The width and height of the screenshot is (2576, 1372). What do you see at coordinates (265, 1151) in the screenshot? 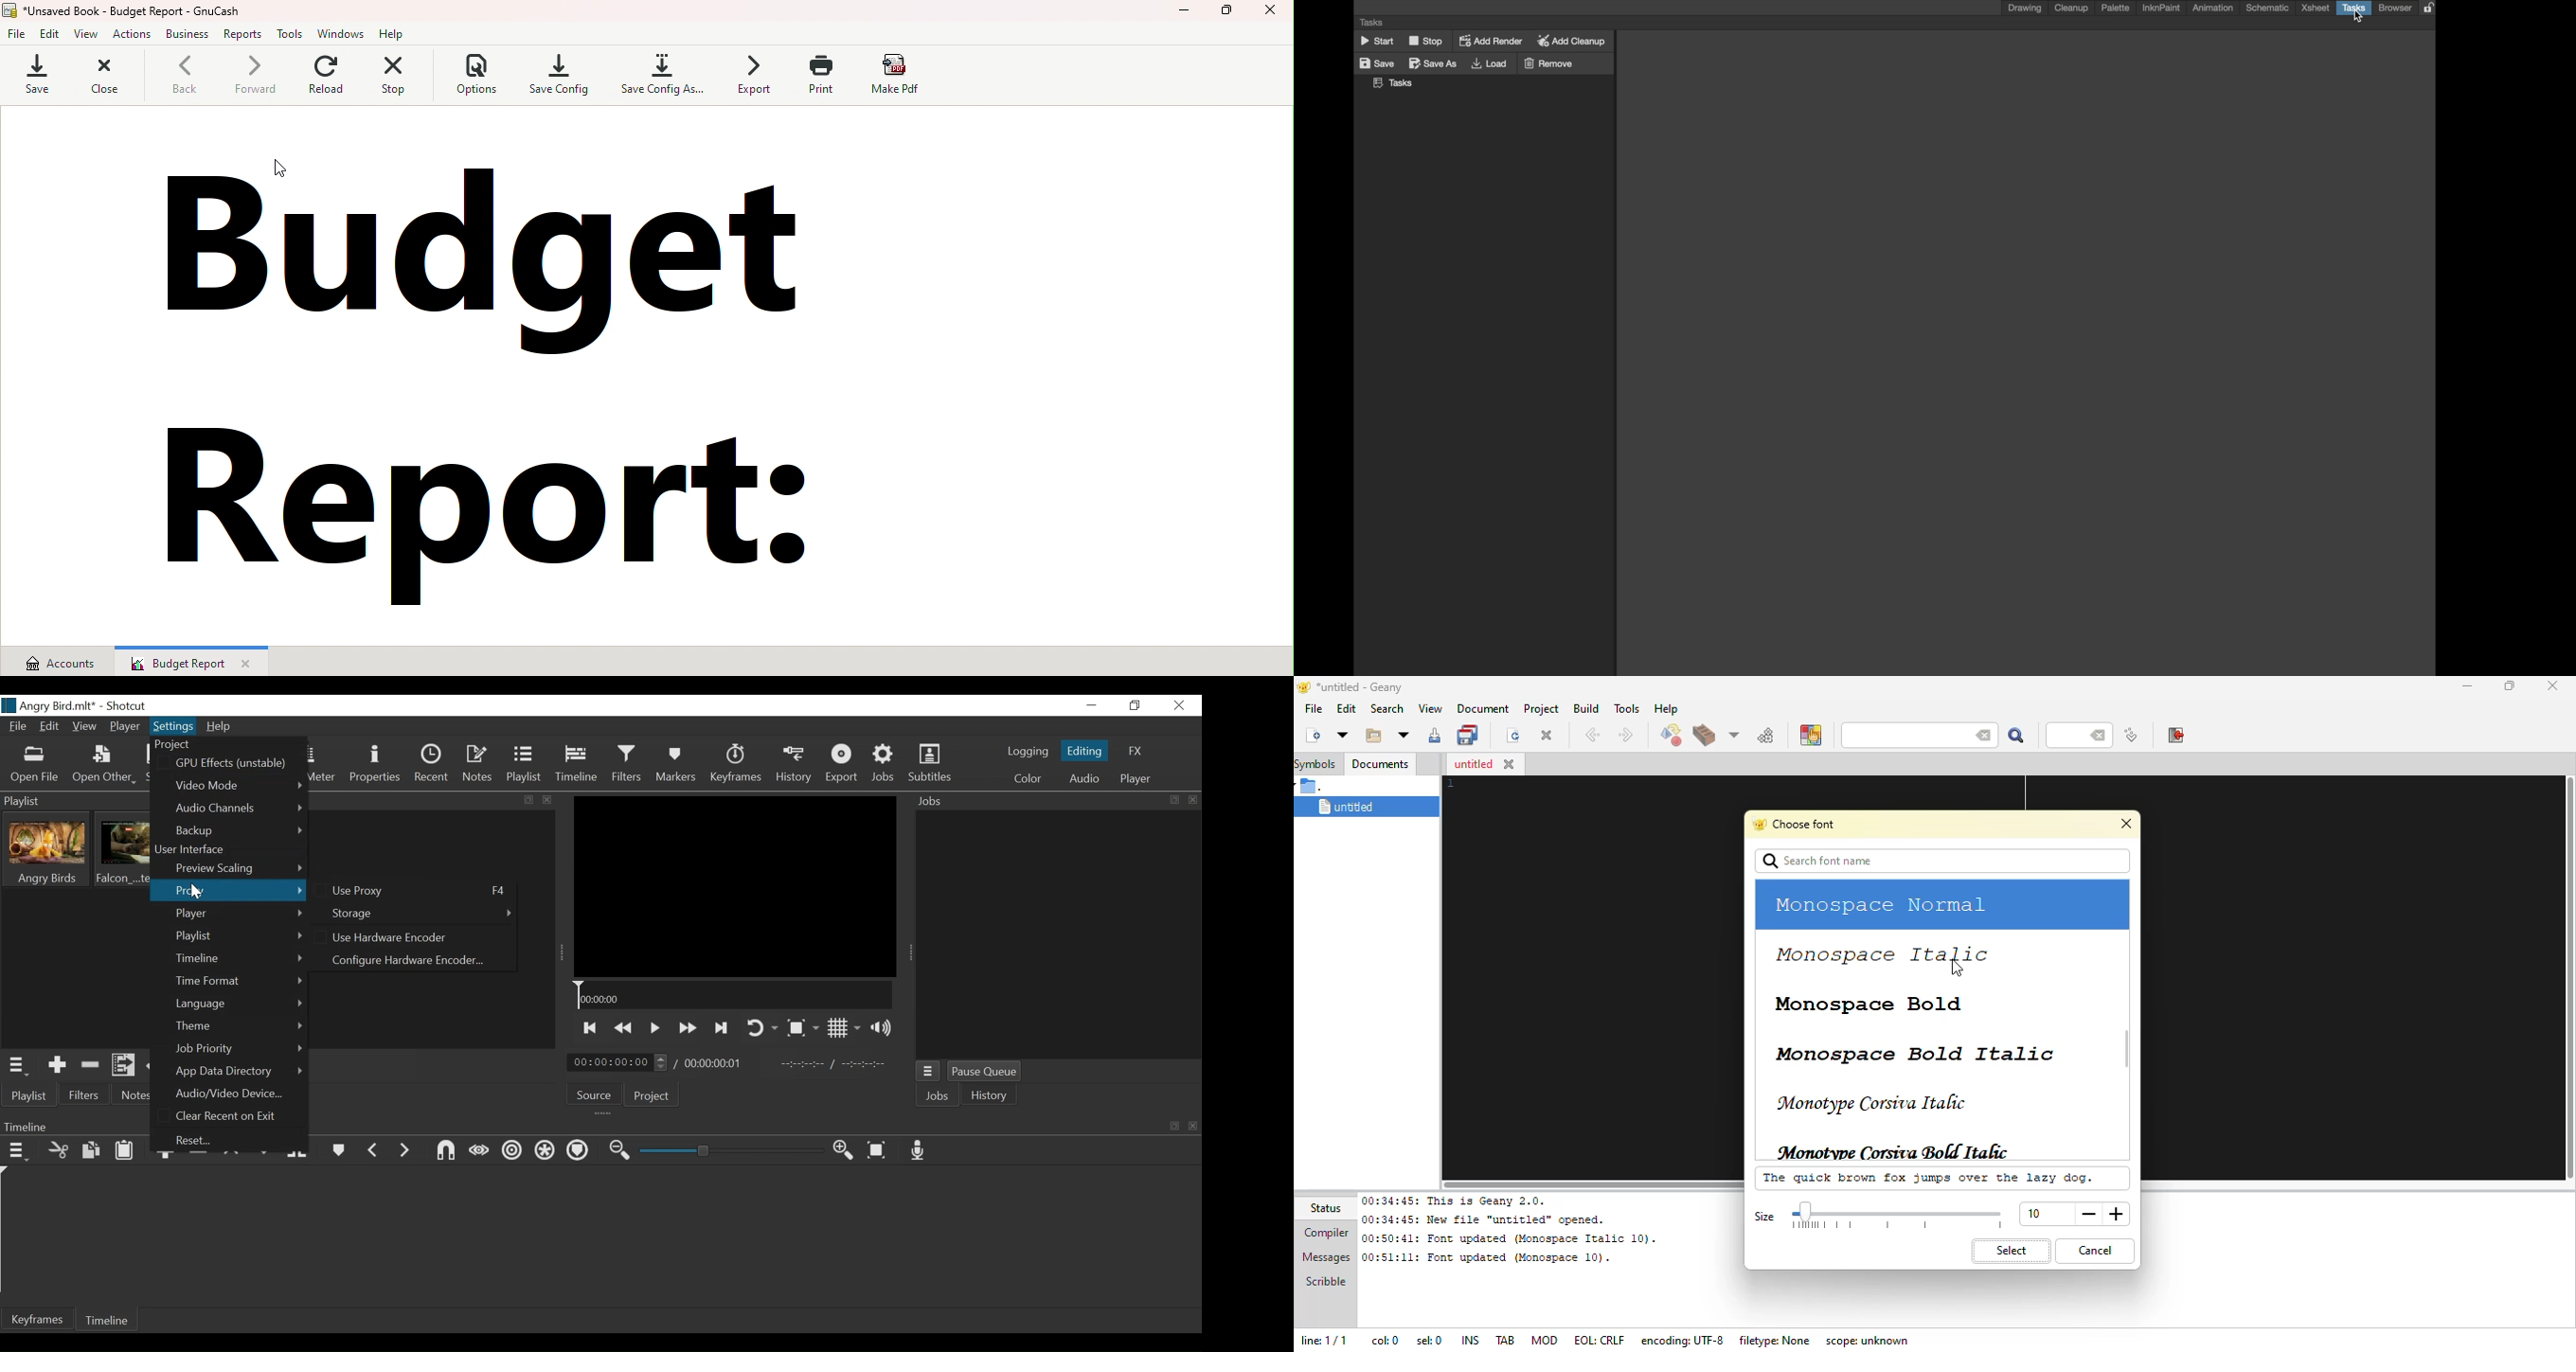
I see `Overwrite` at bounding box center [265, 1151].